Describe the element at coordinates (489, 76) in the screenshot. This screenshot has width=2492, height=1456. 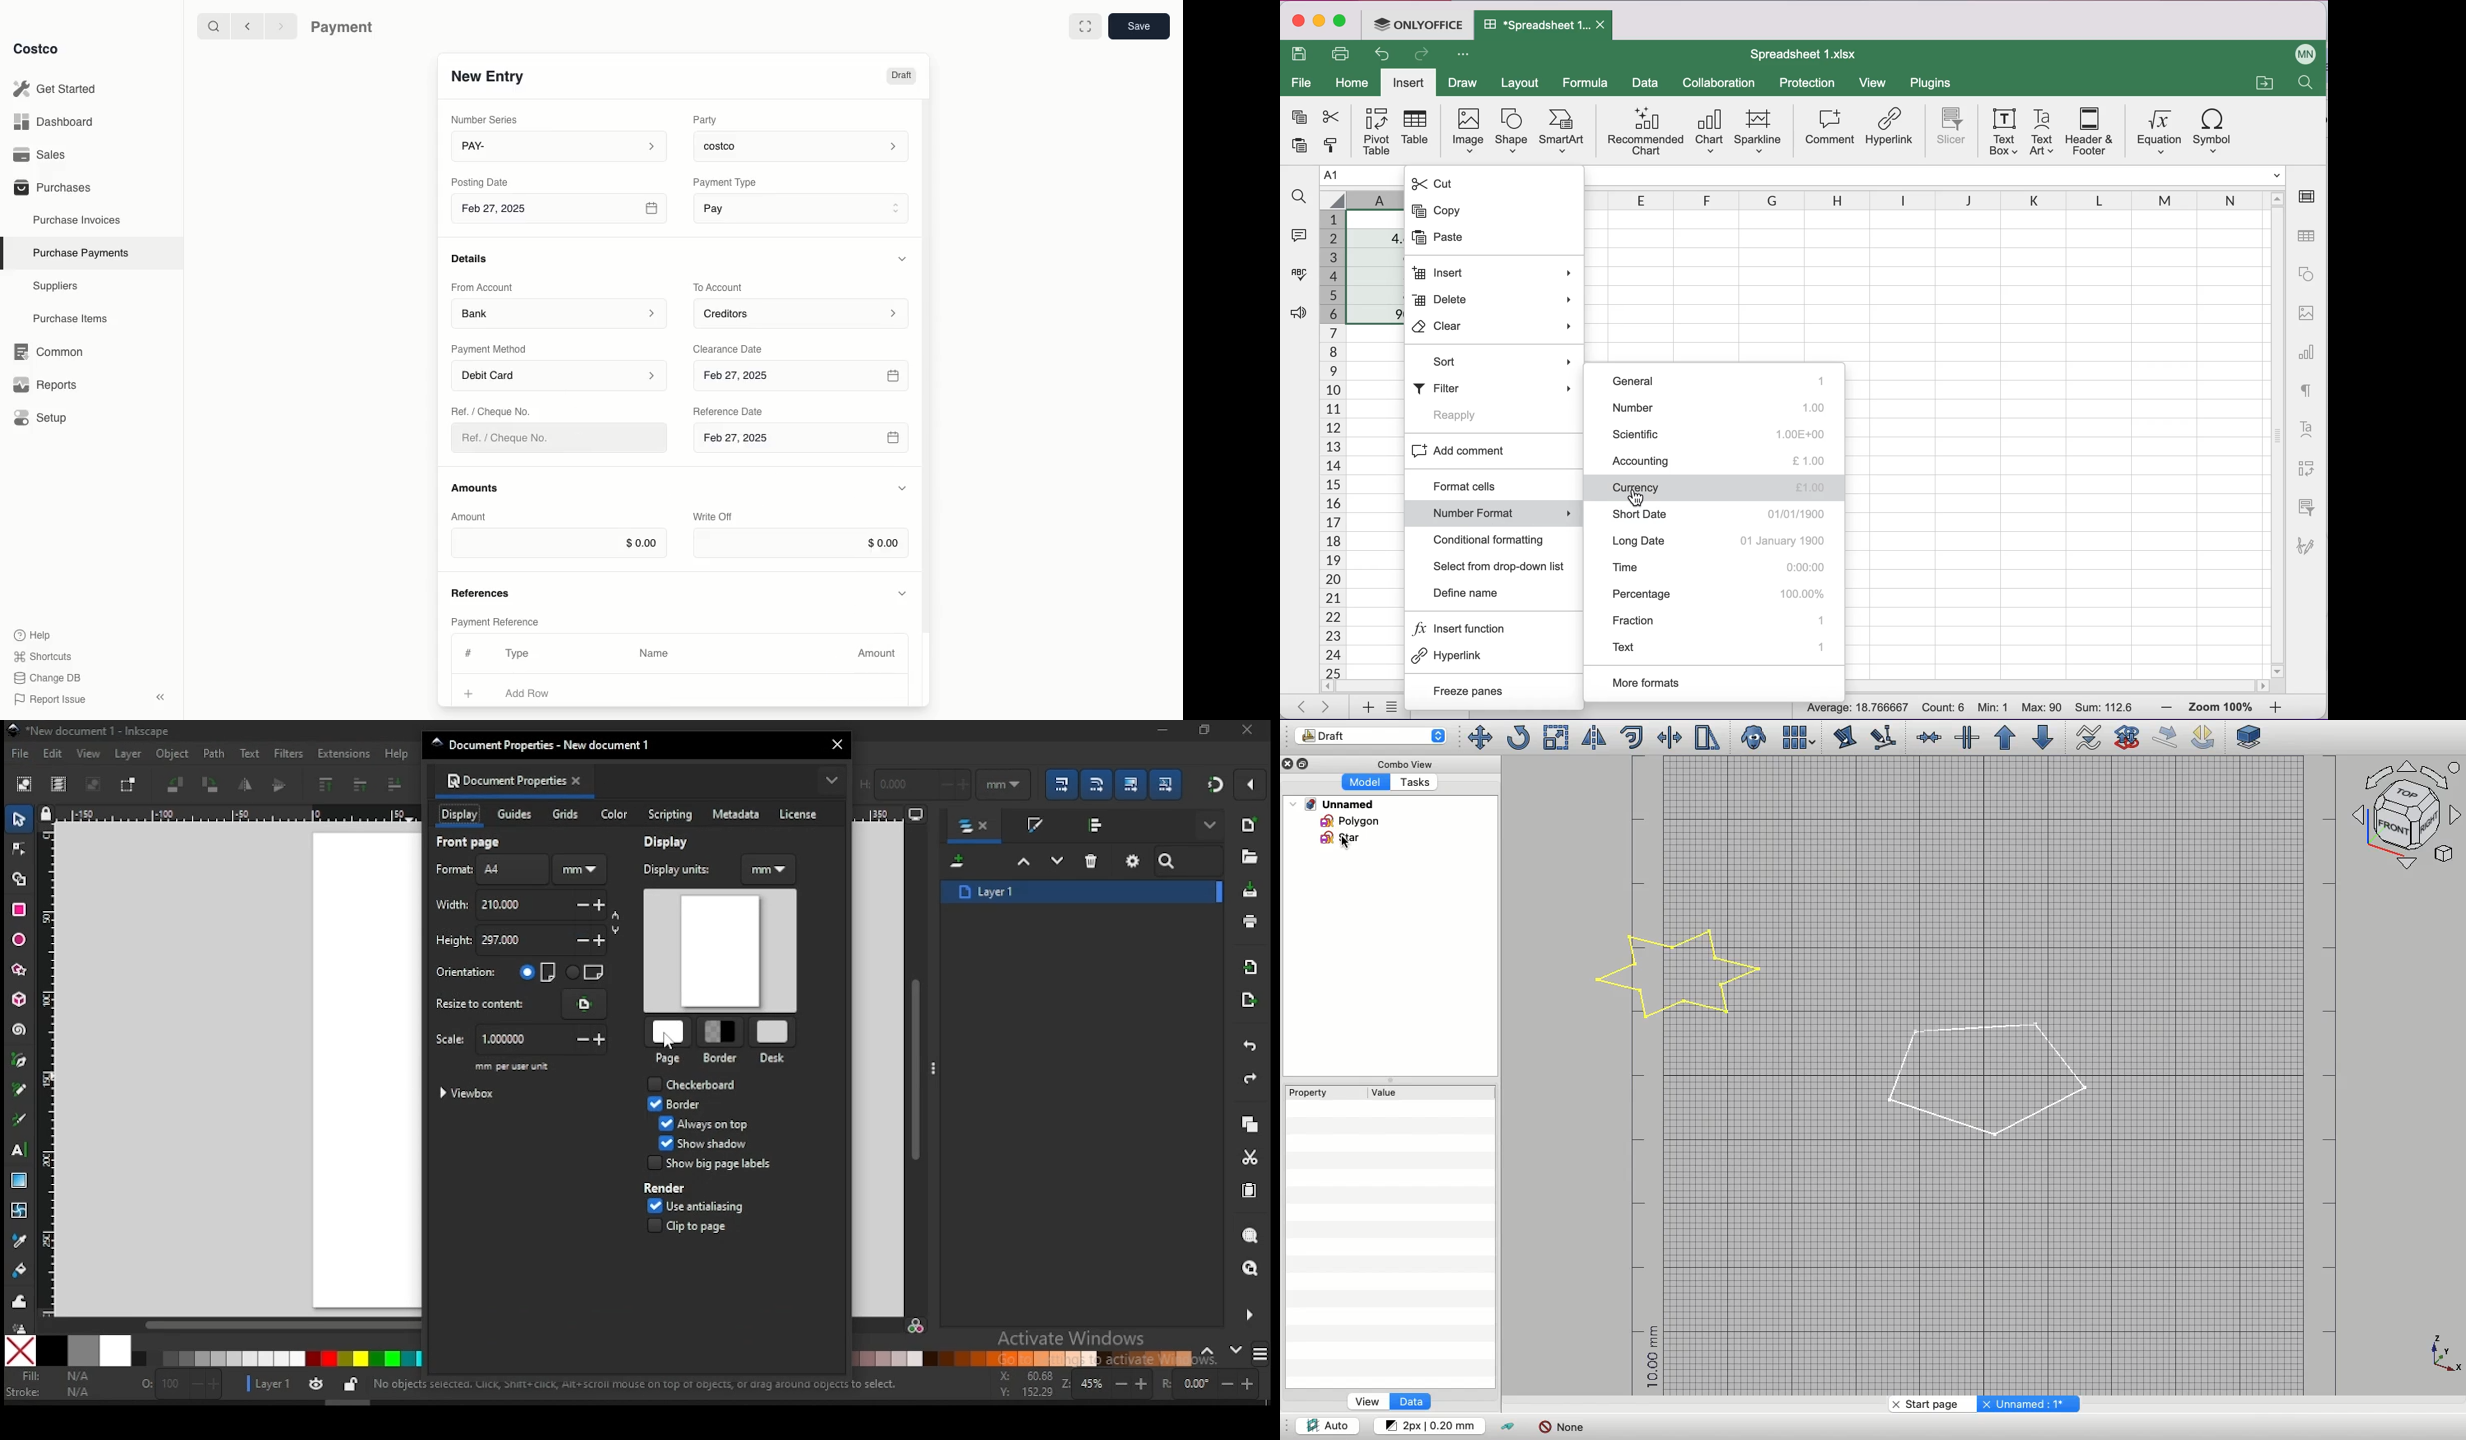
I see `New Entry` at that location.